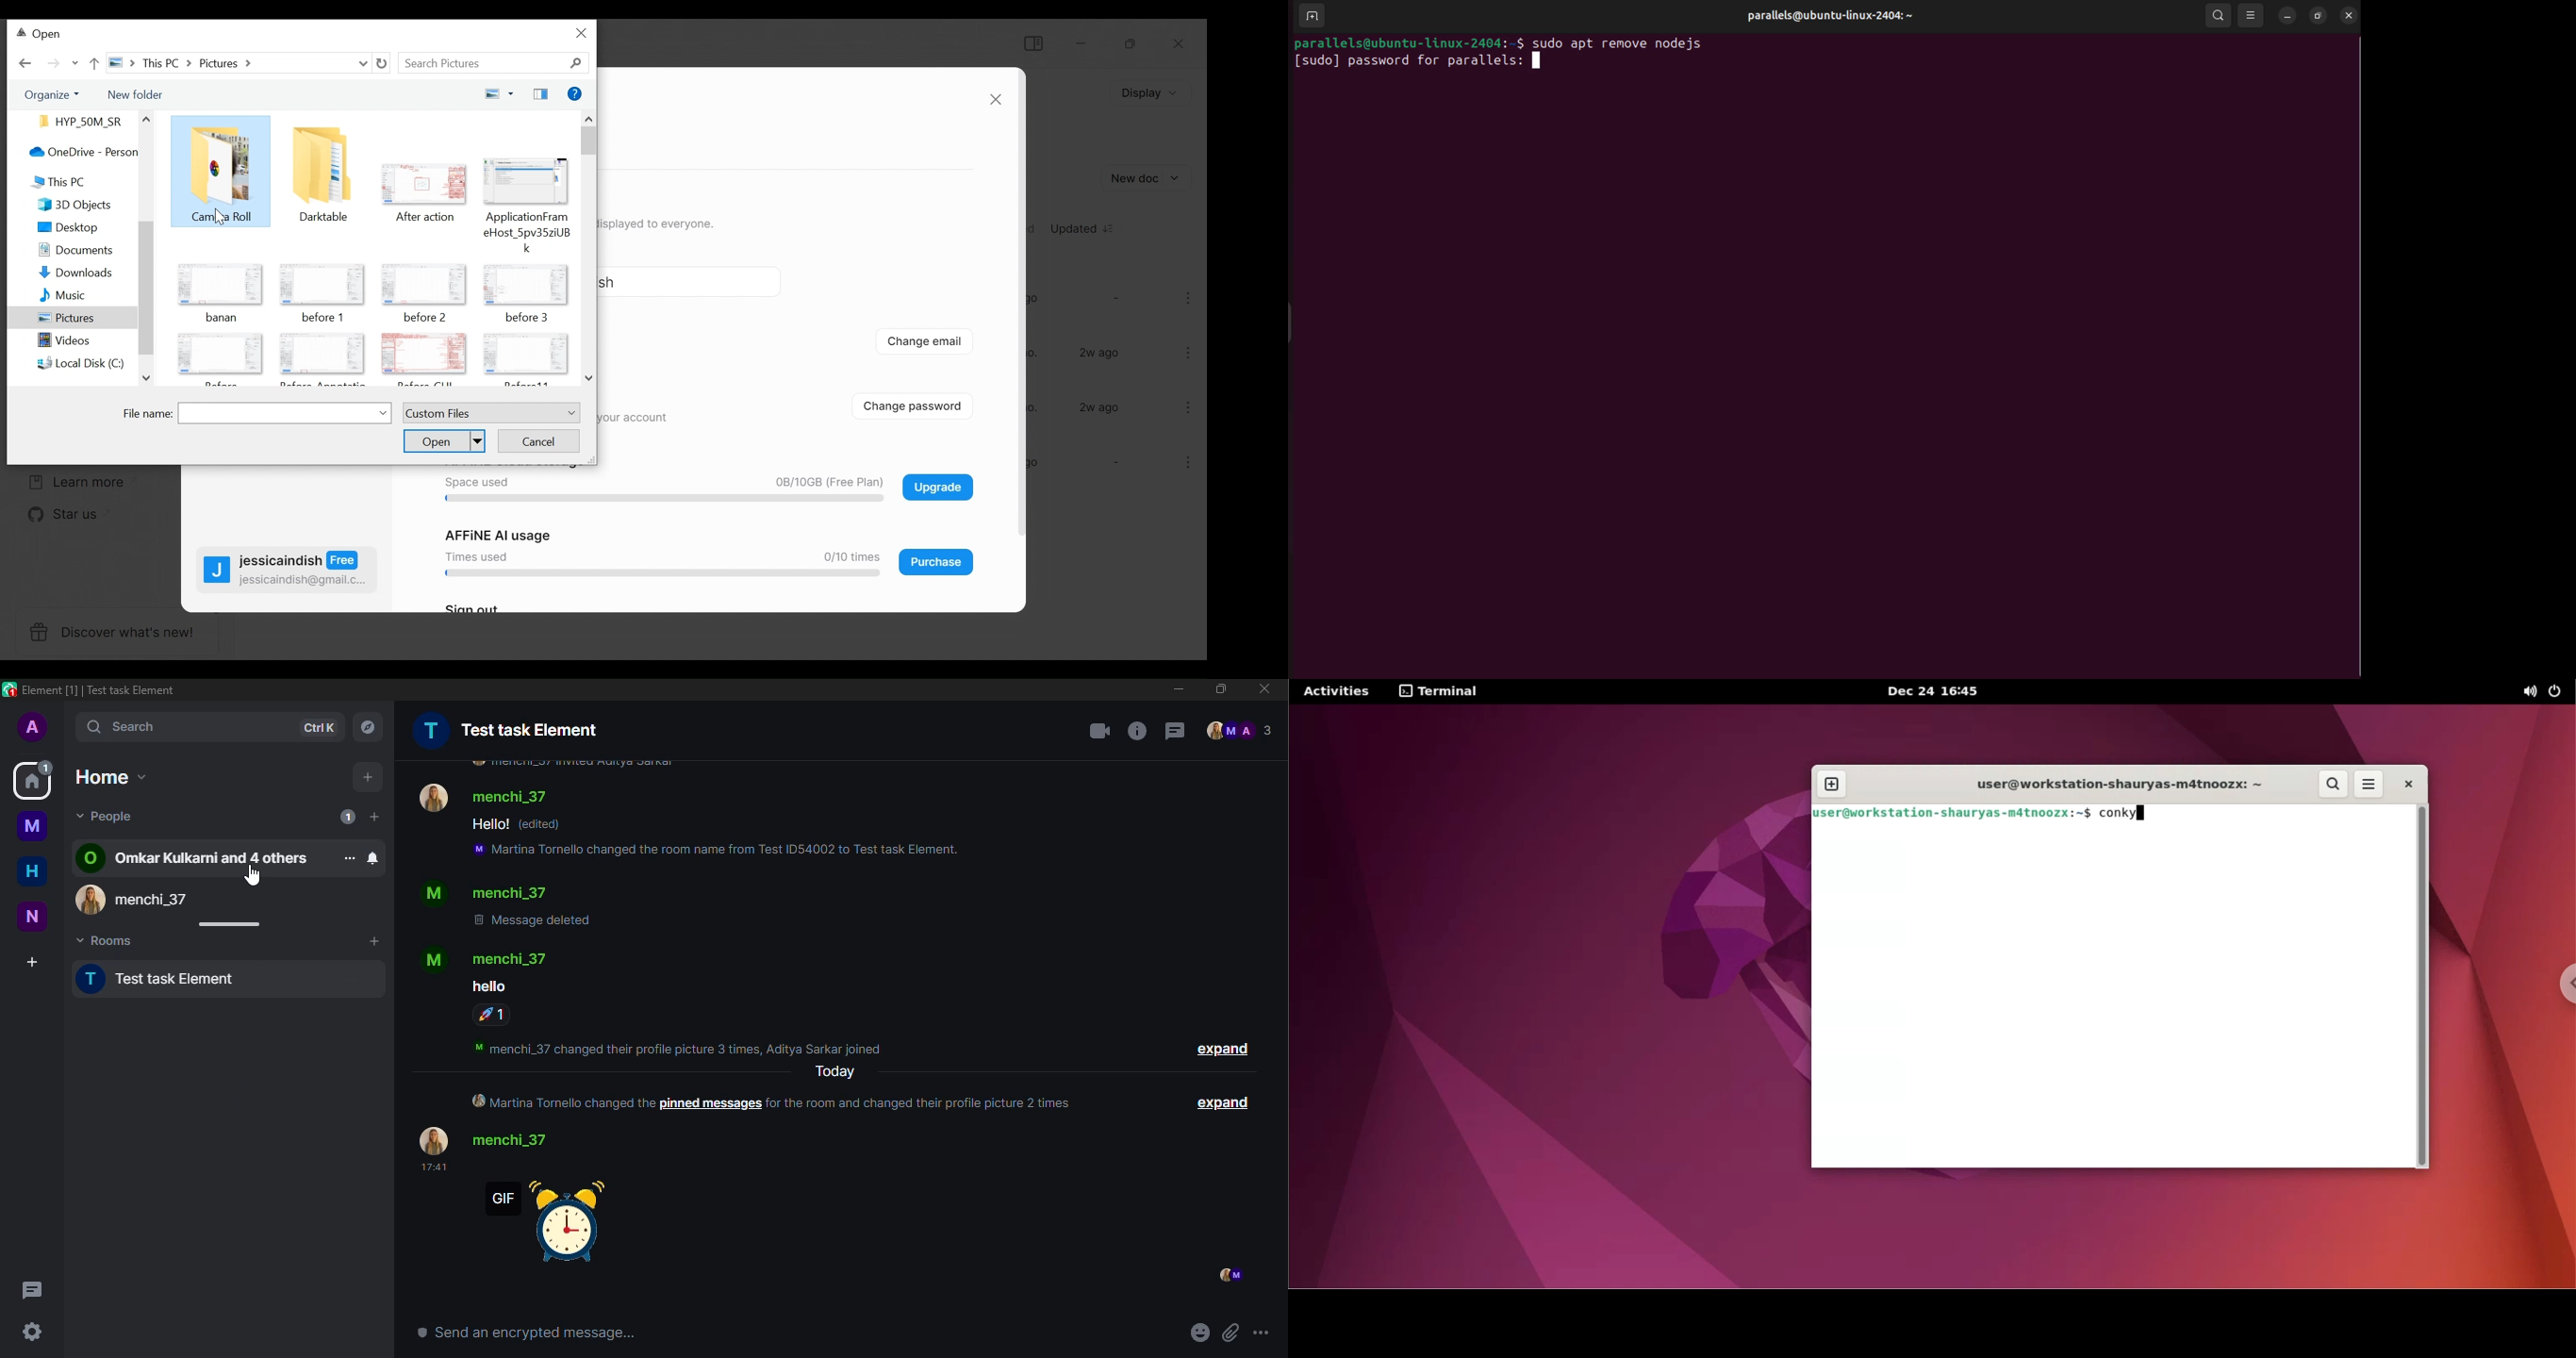  Describe the element at coordinates (55, 343) in the screenshot. I see `Videos` at that location.